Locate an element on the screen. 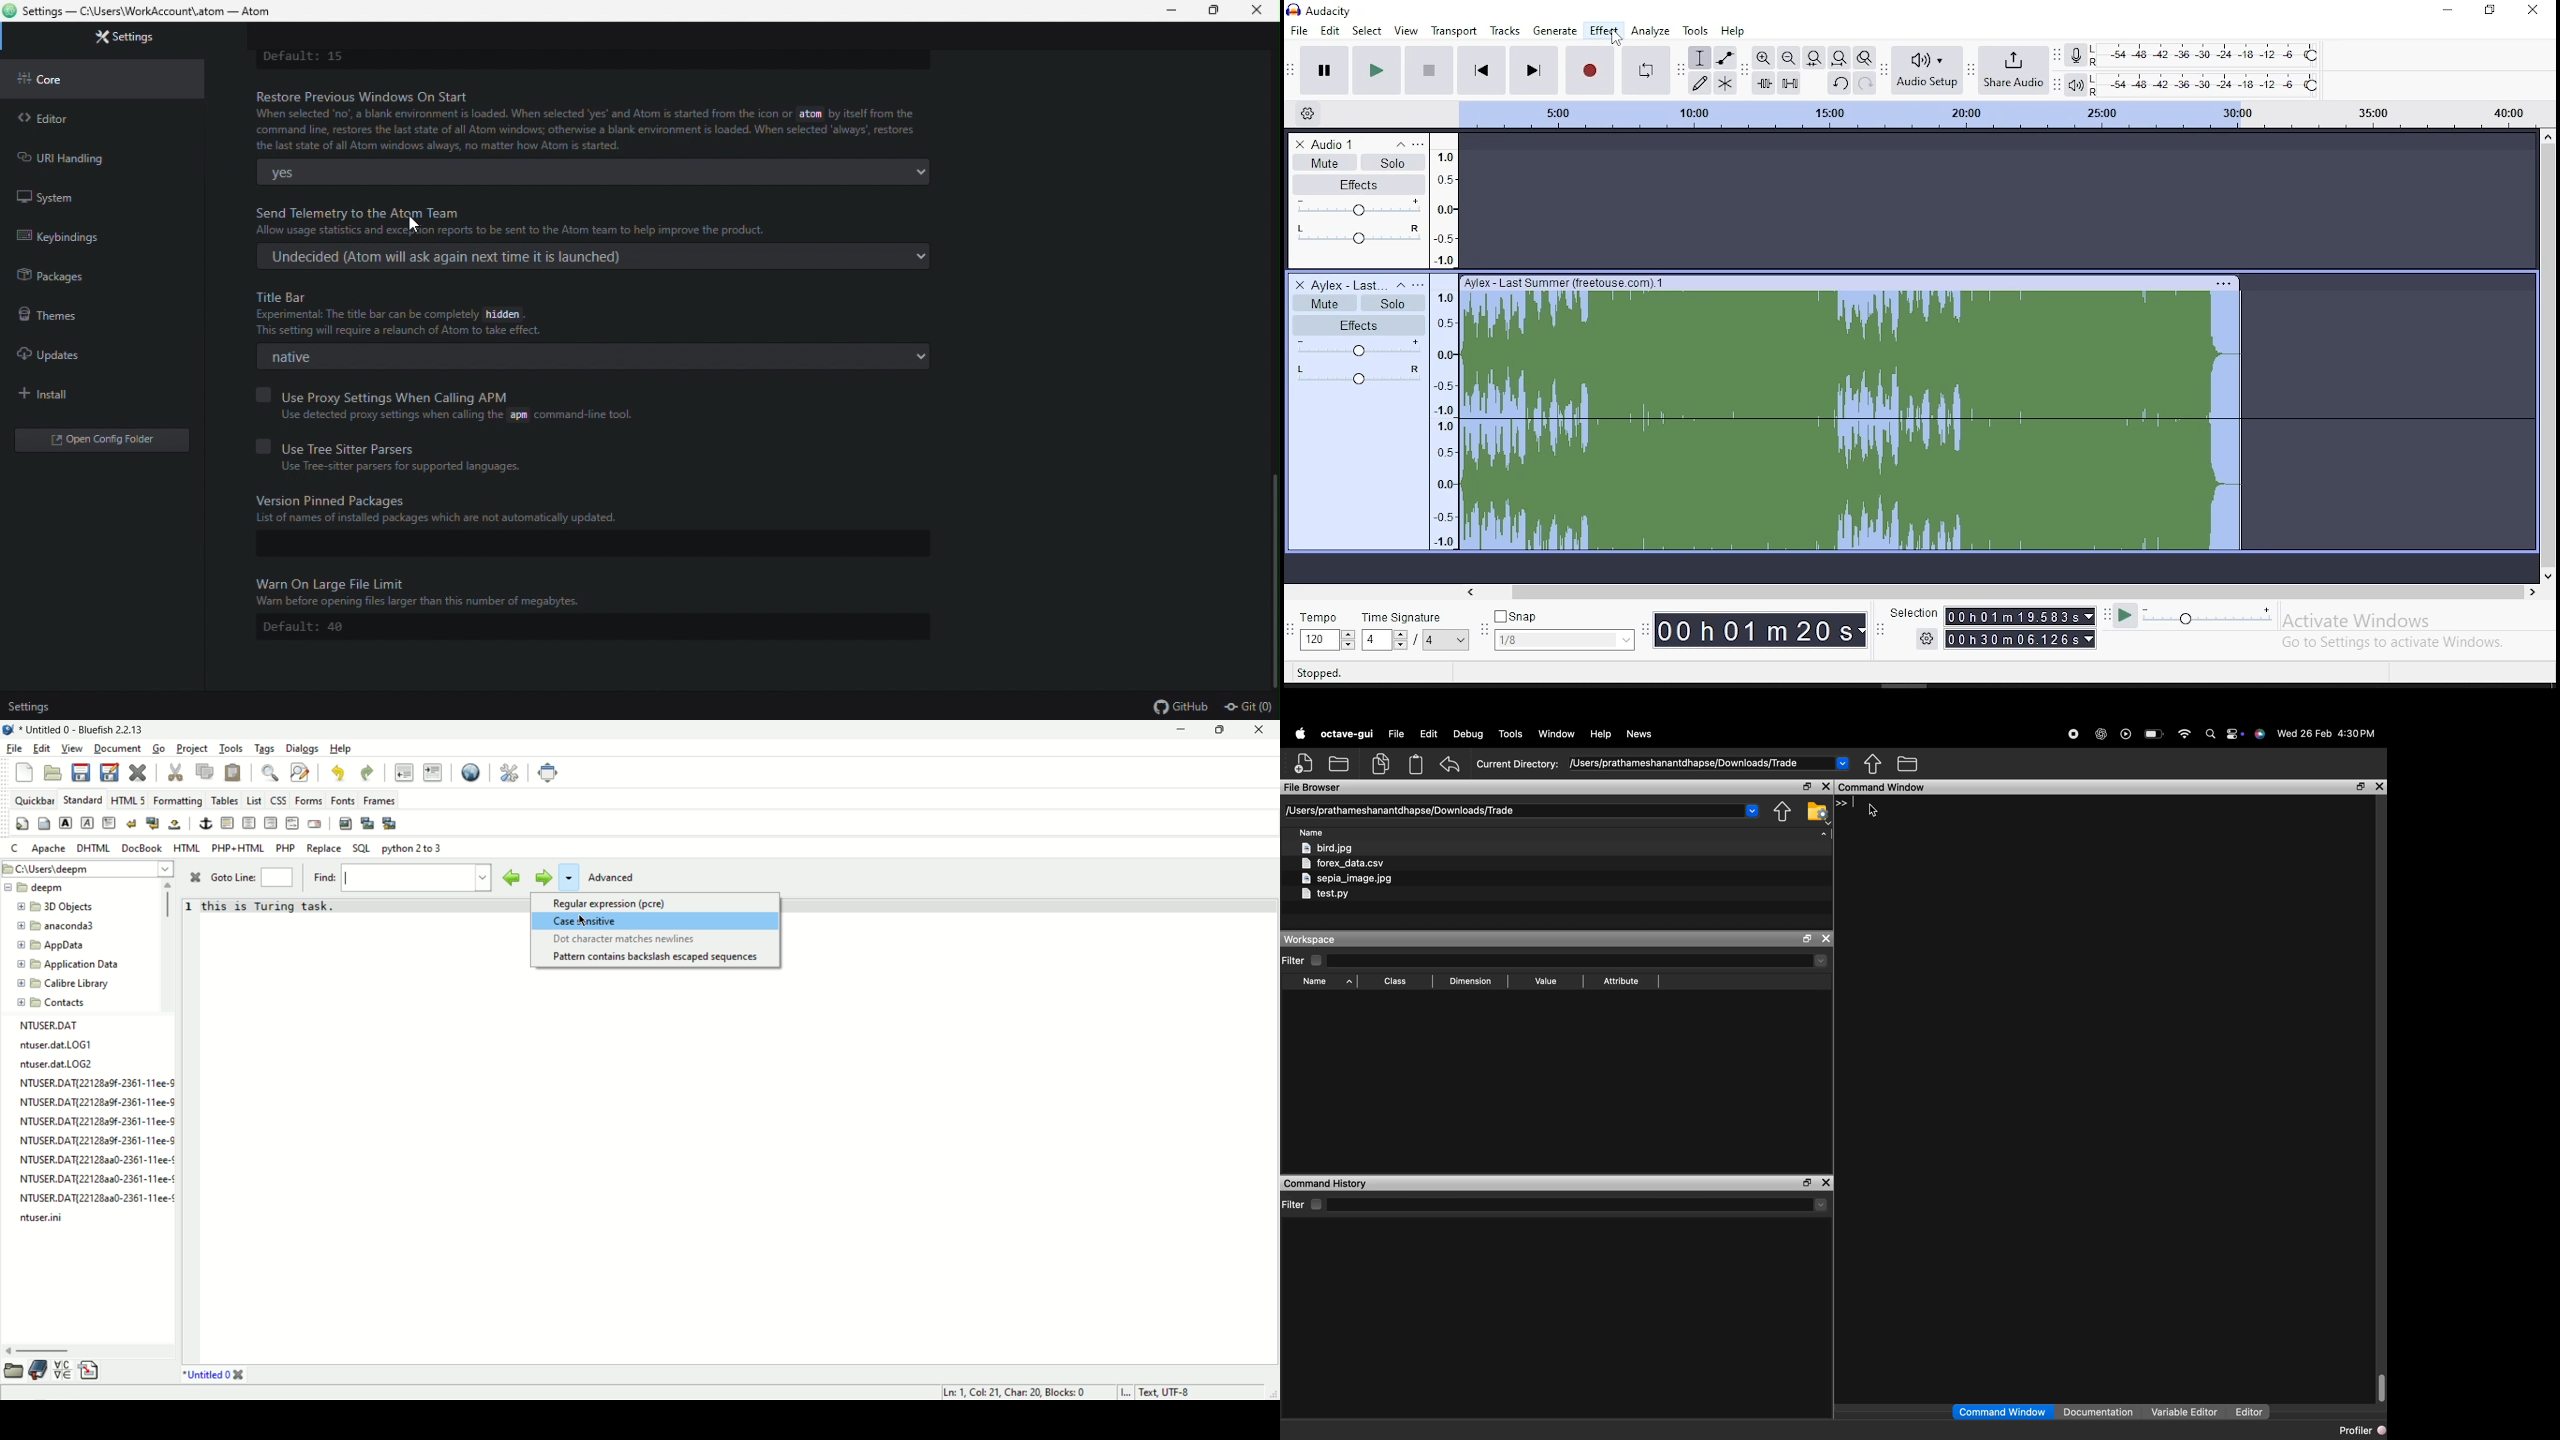 Image resolution: width=2576 pixels, height=1456 pixels. apple is located at coordinates (1300, 732).